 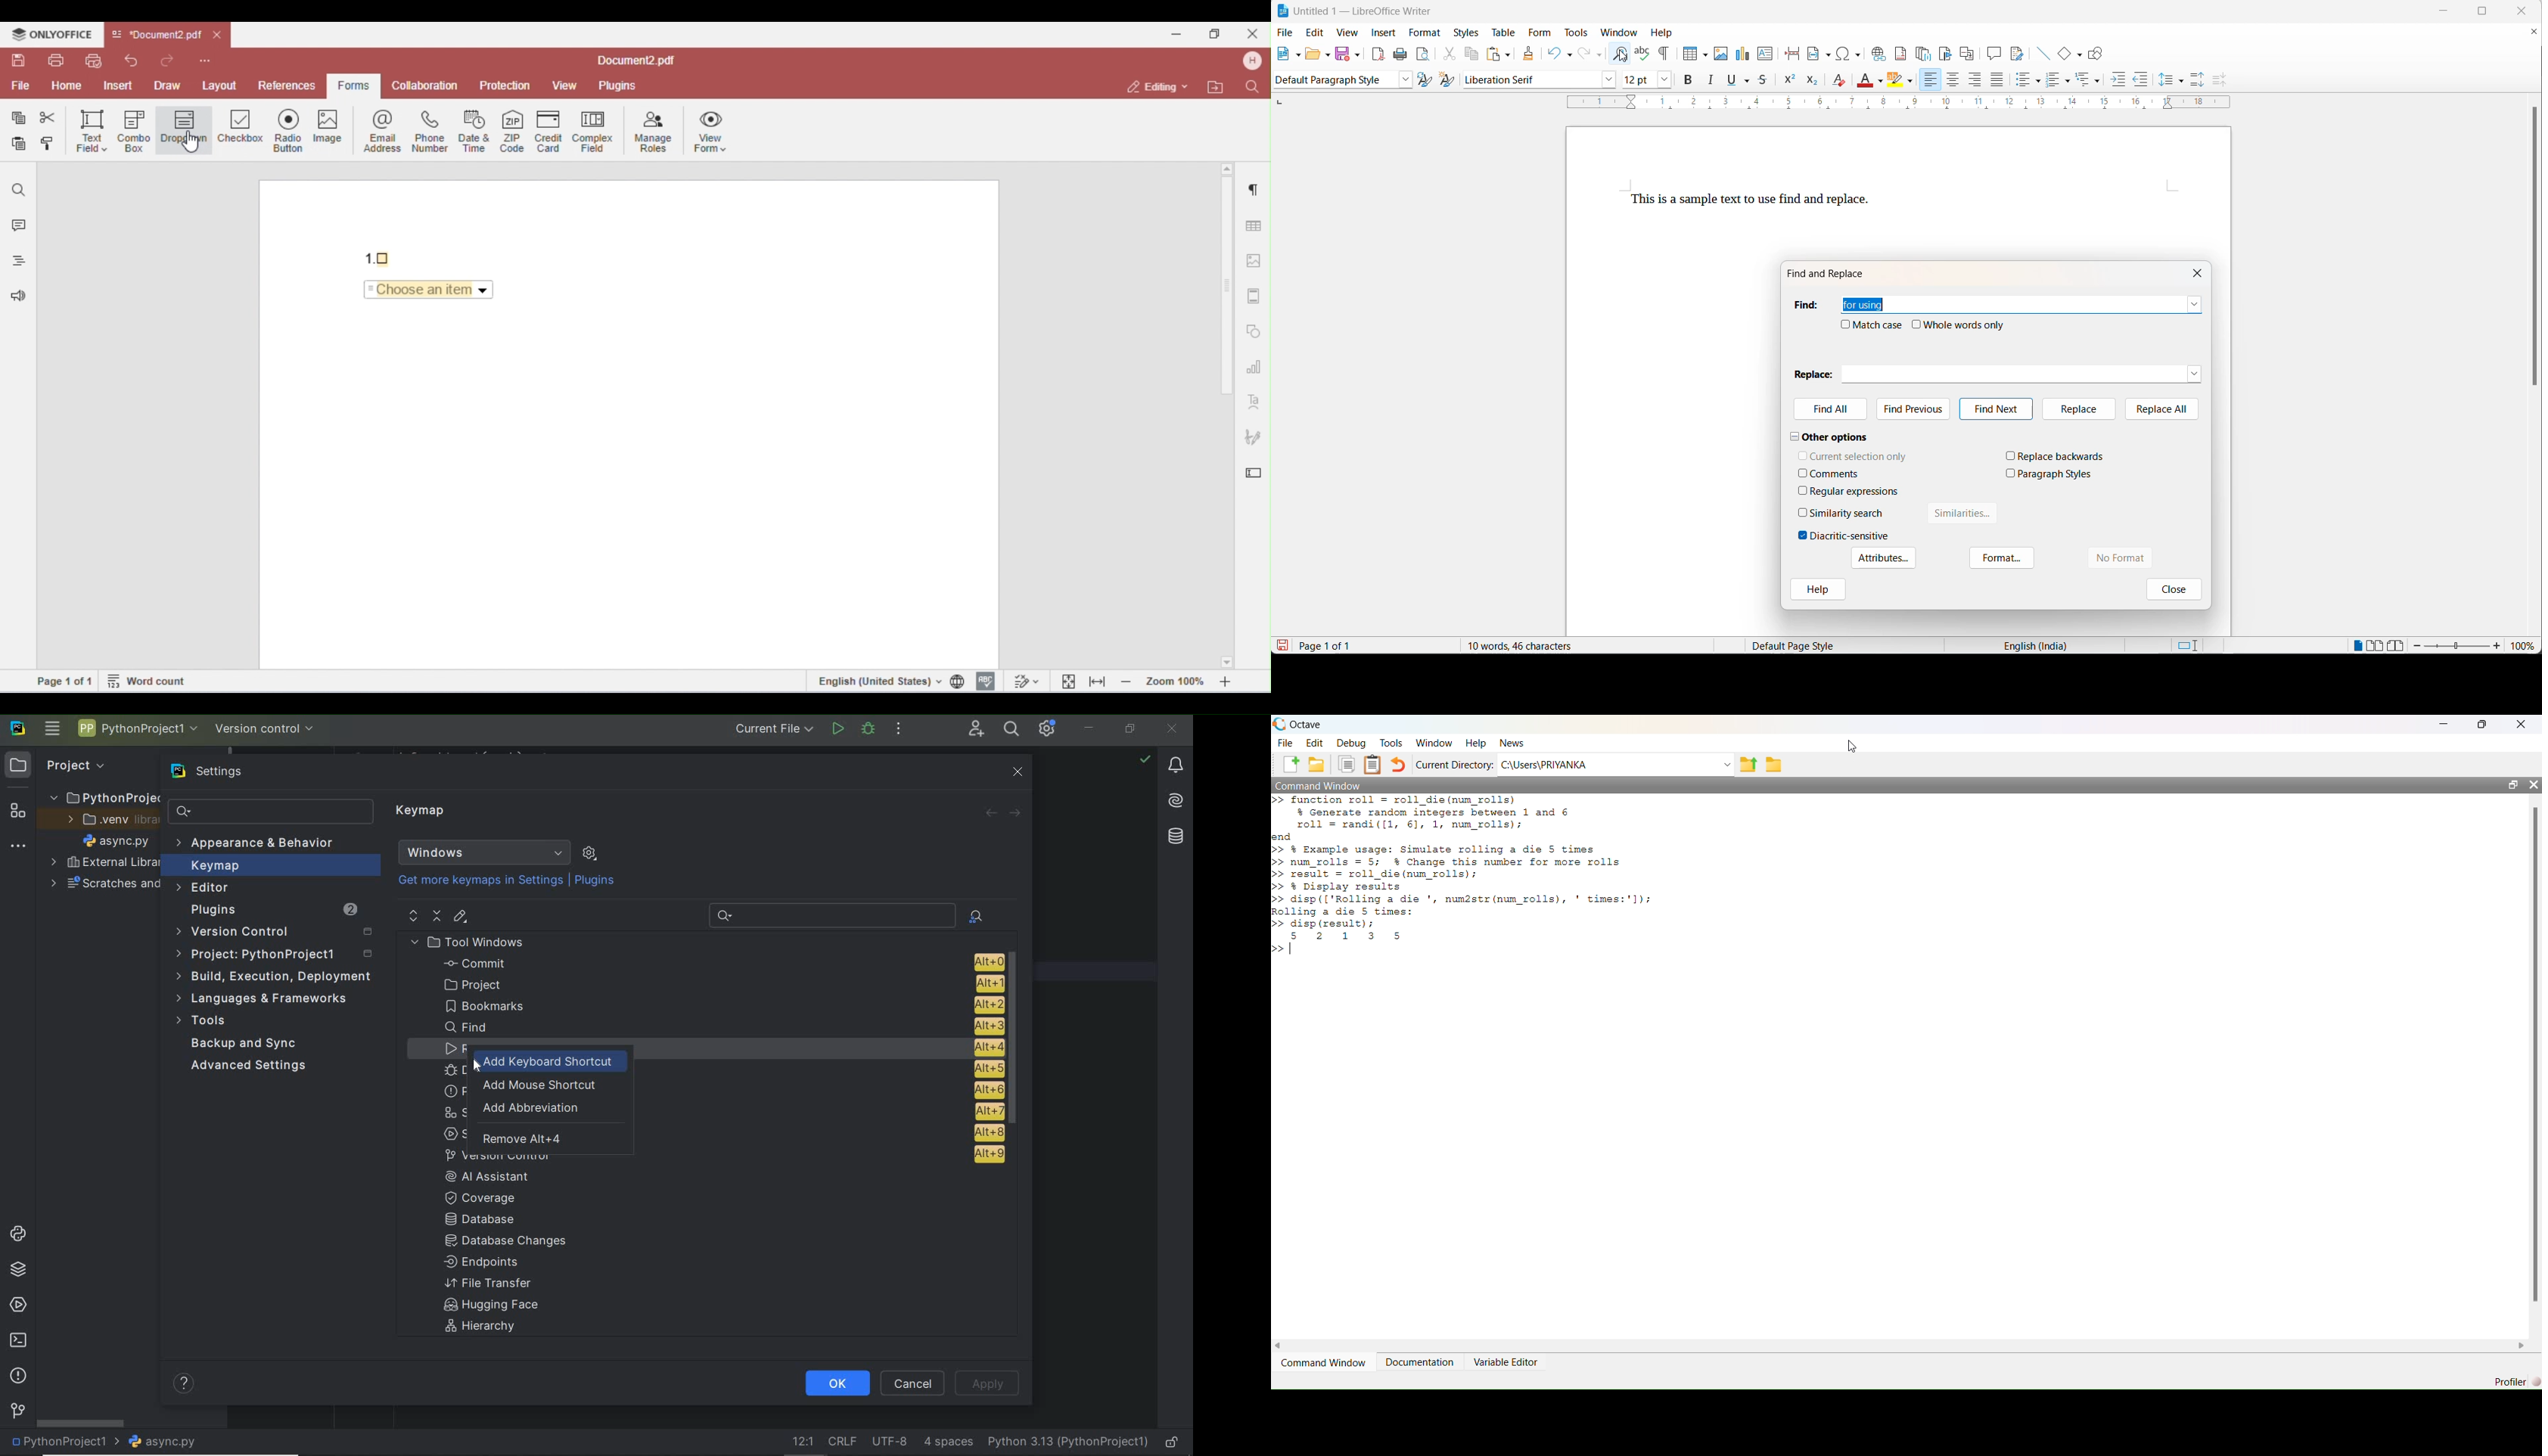 I want to click on save, so click(x=1343, y=53).